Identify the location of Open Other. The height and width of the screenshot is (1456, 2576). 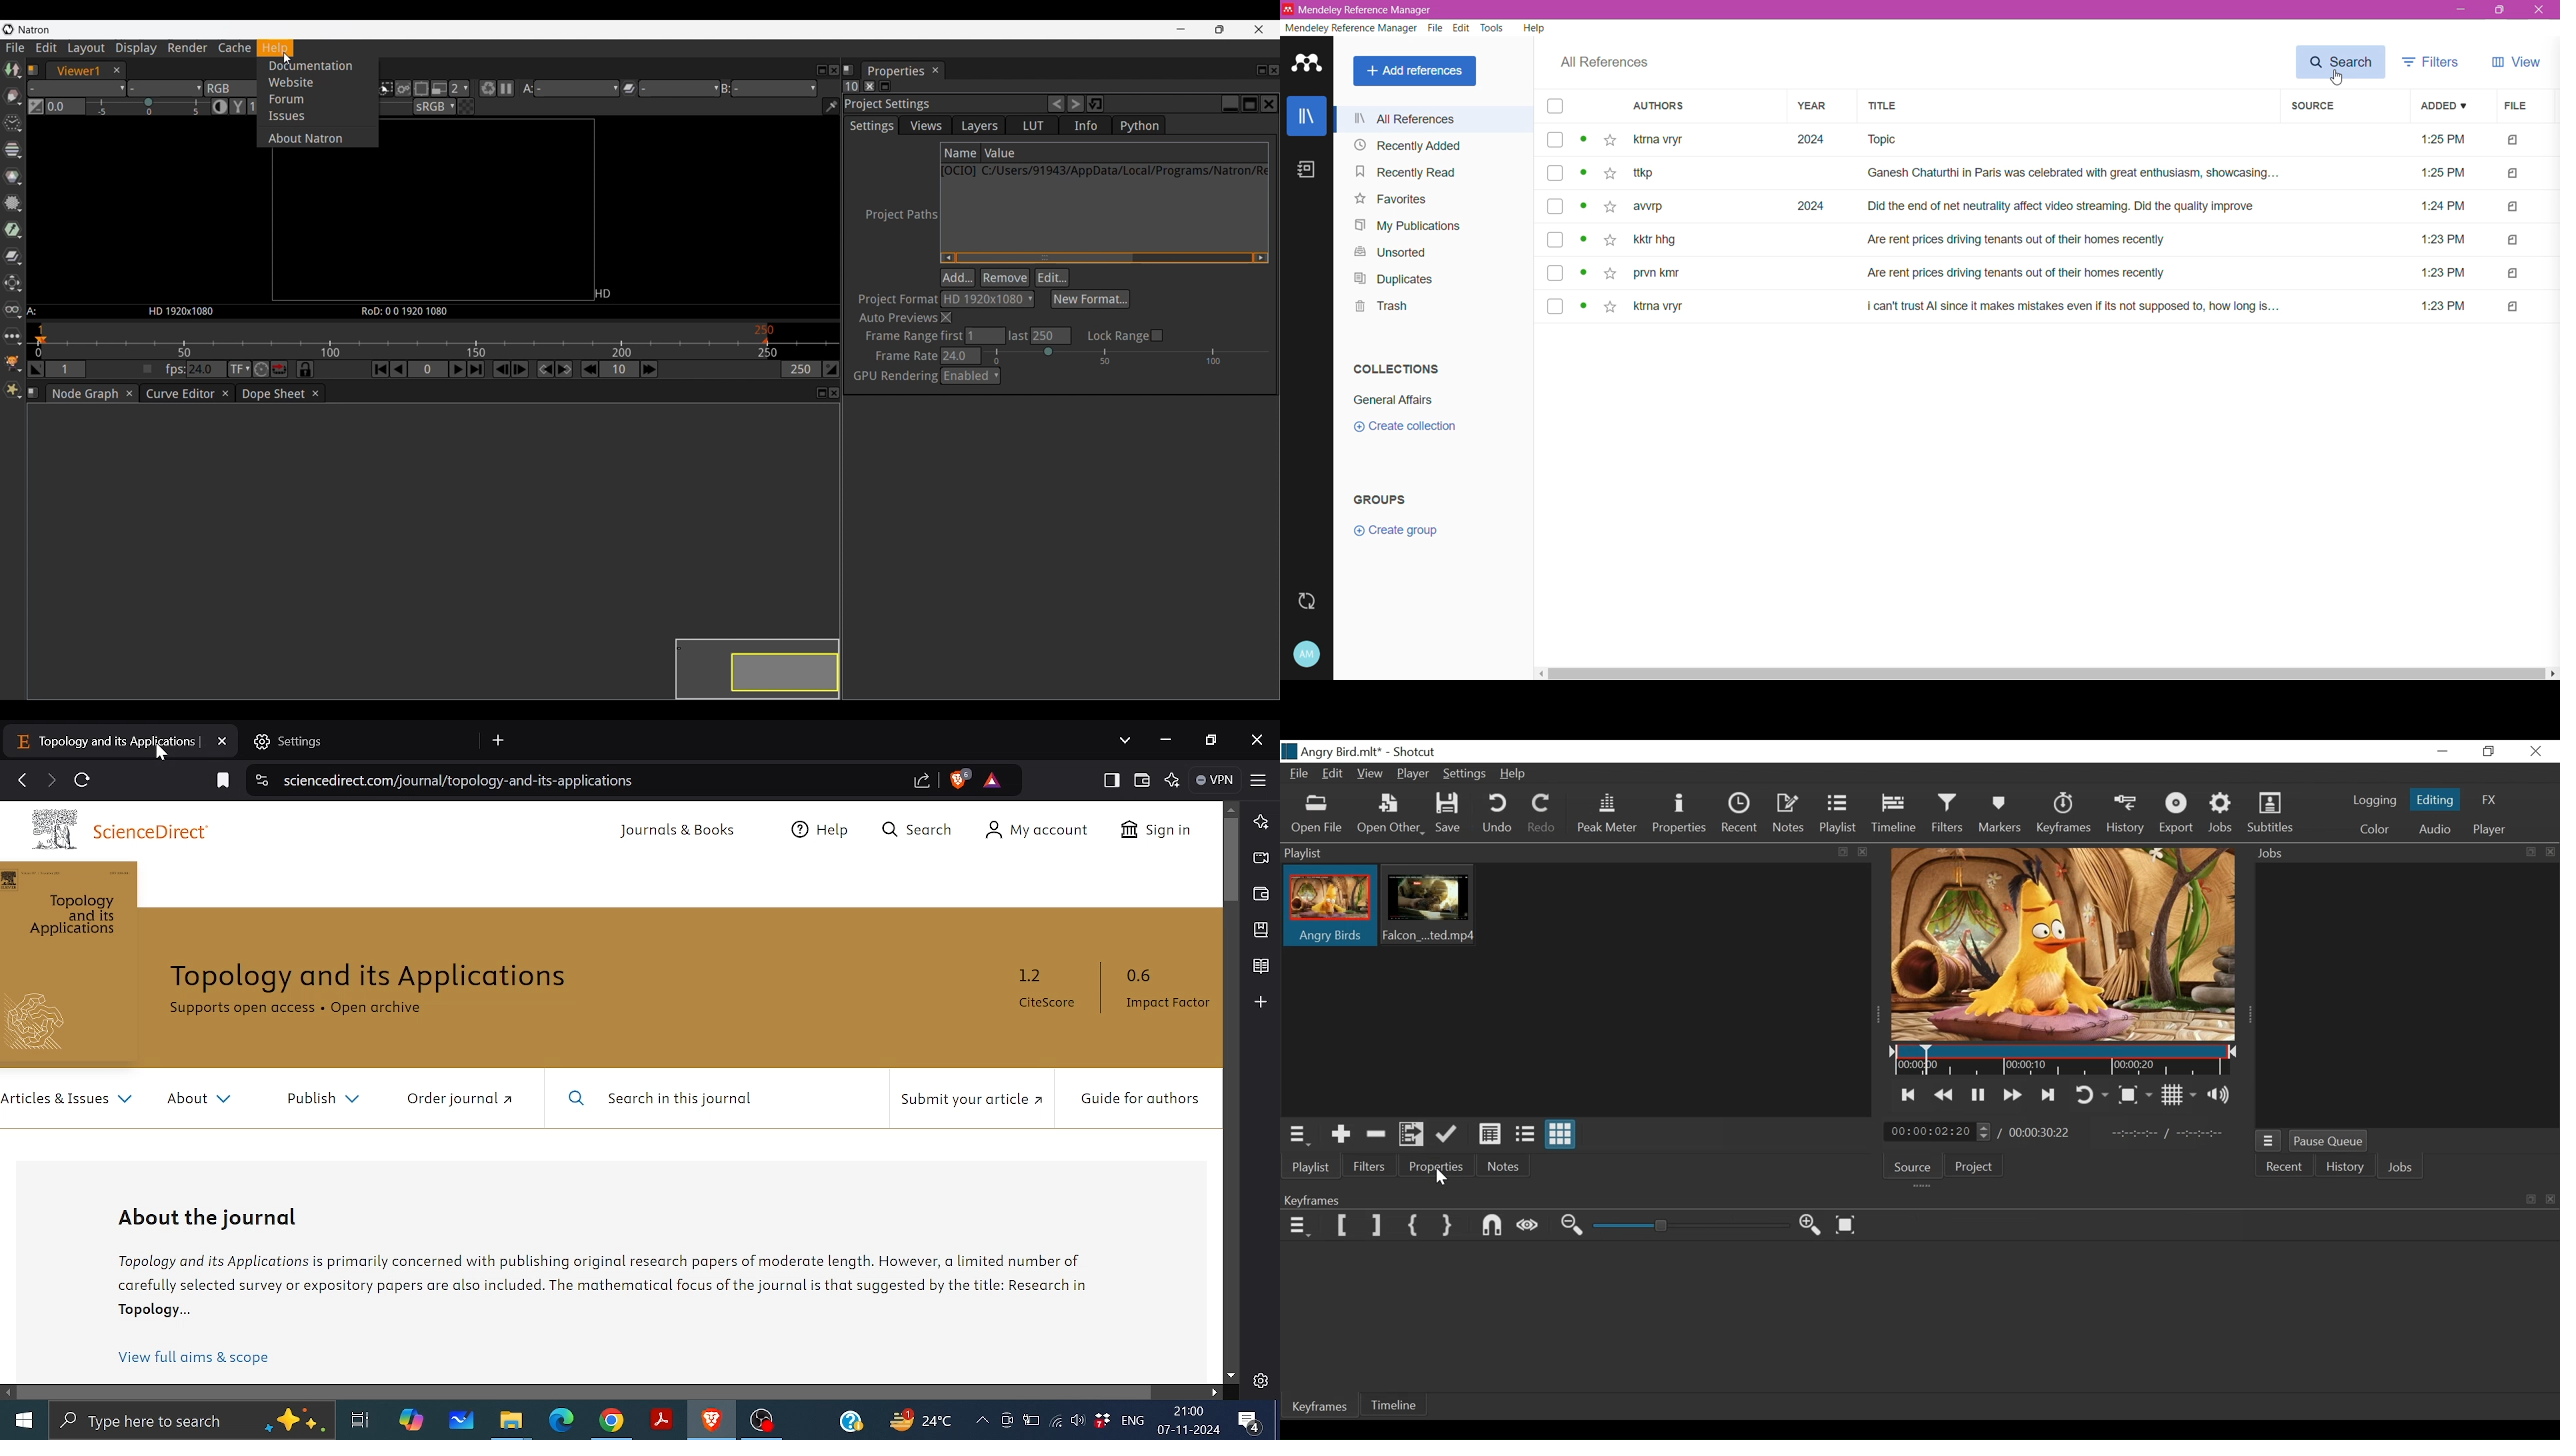
(1390, 815).